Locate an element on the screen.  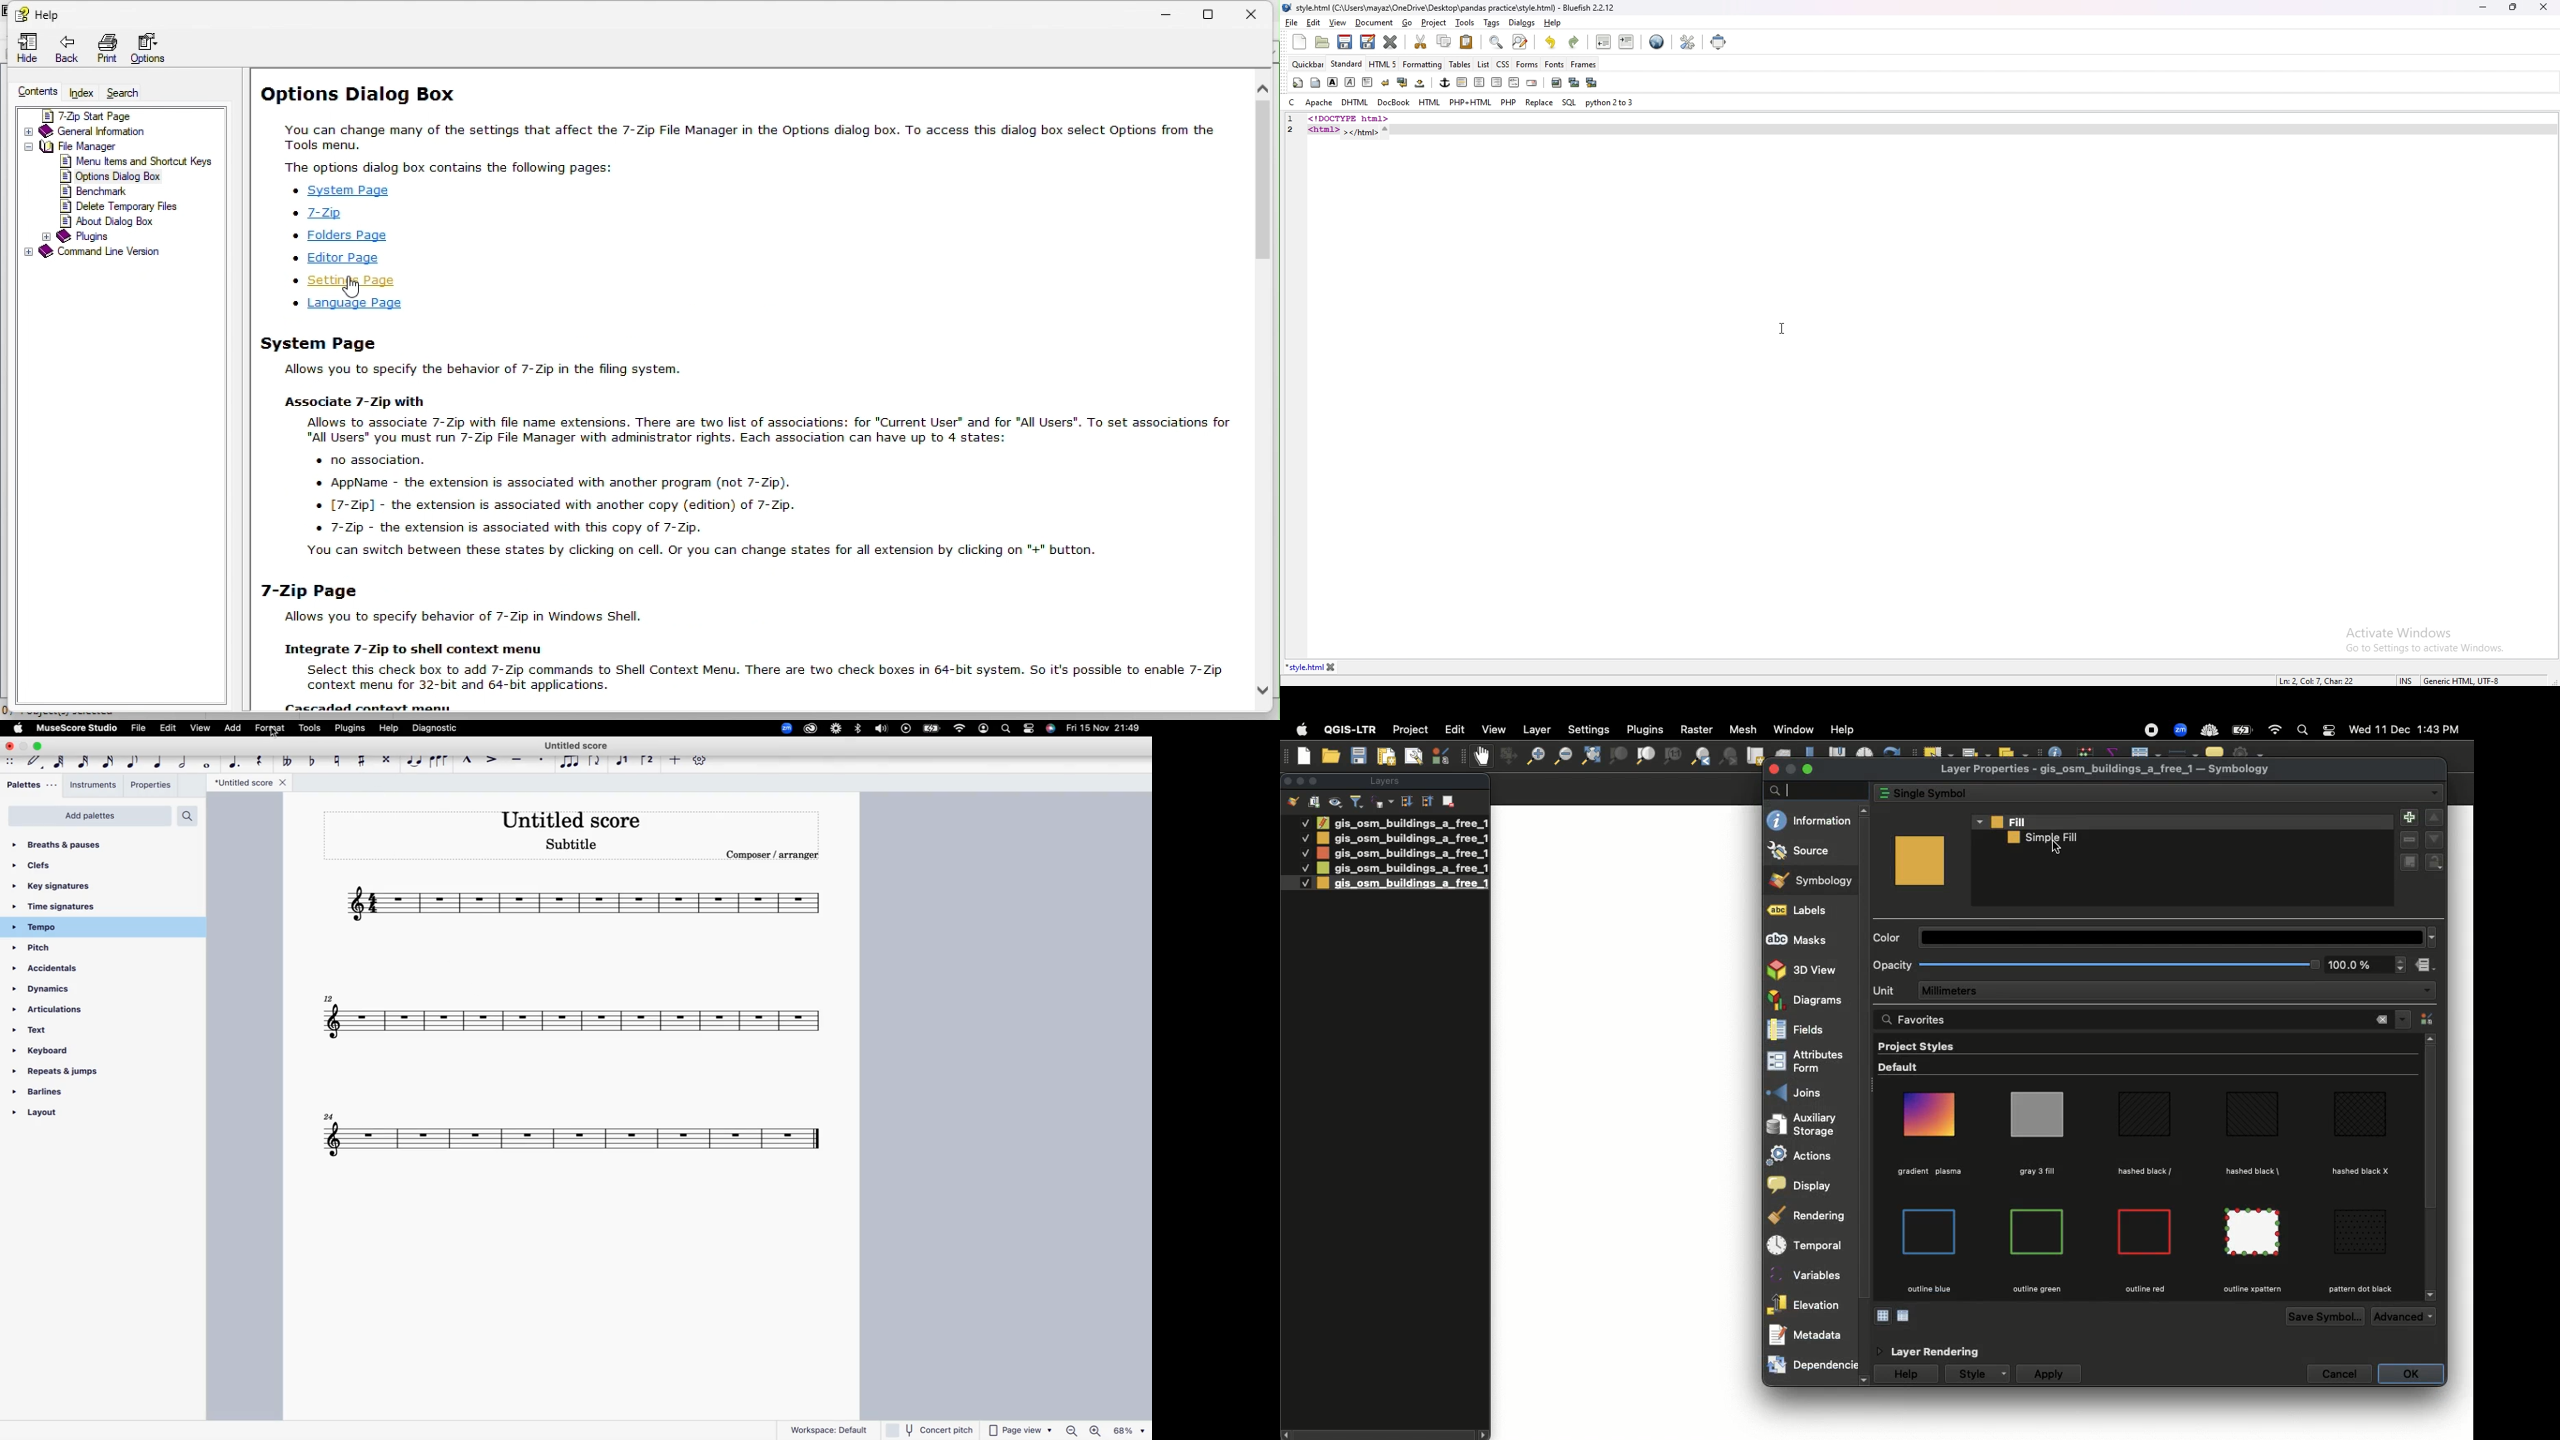
score is located at coordinates (577, 1142).